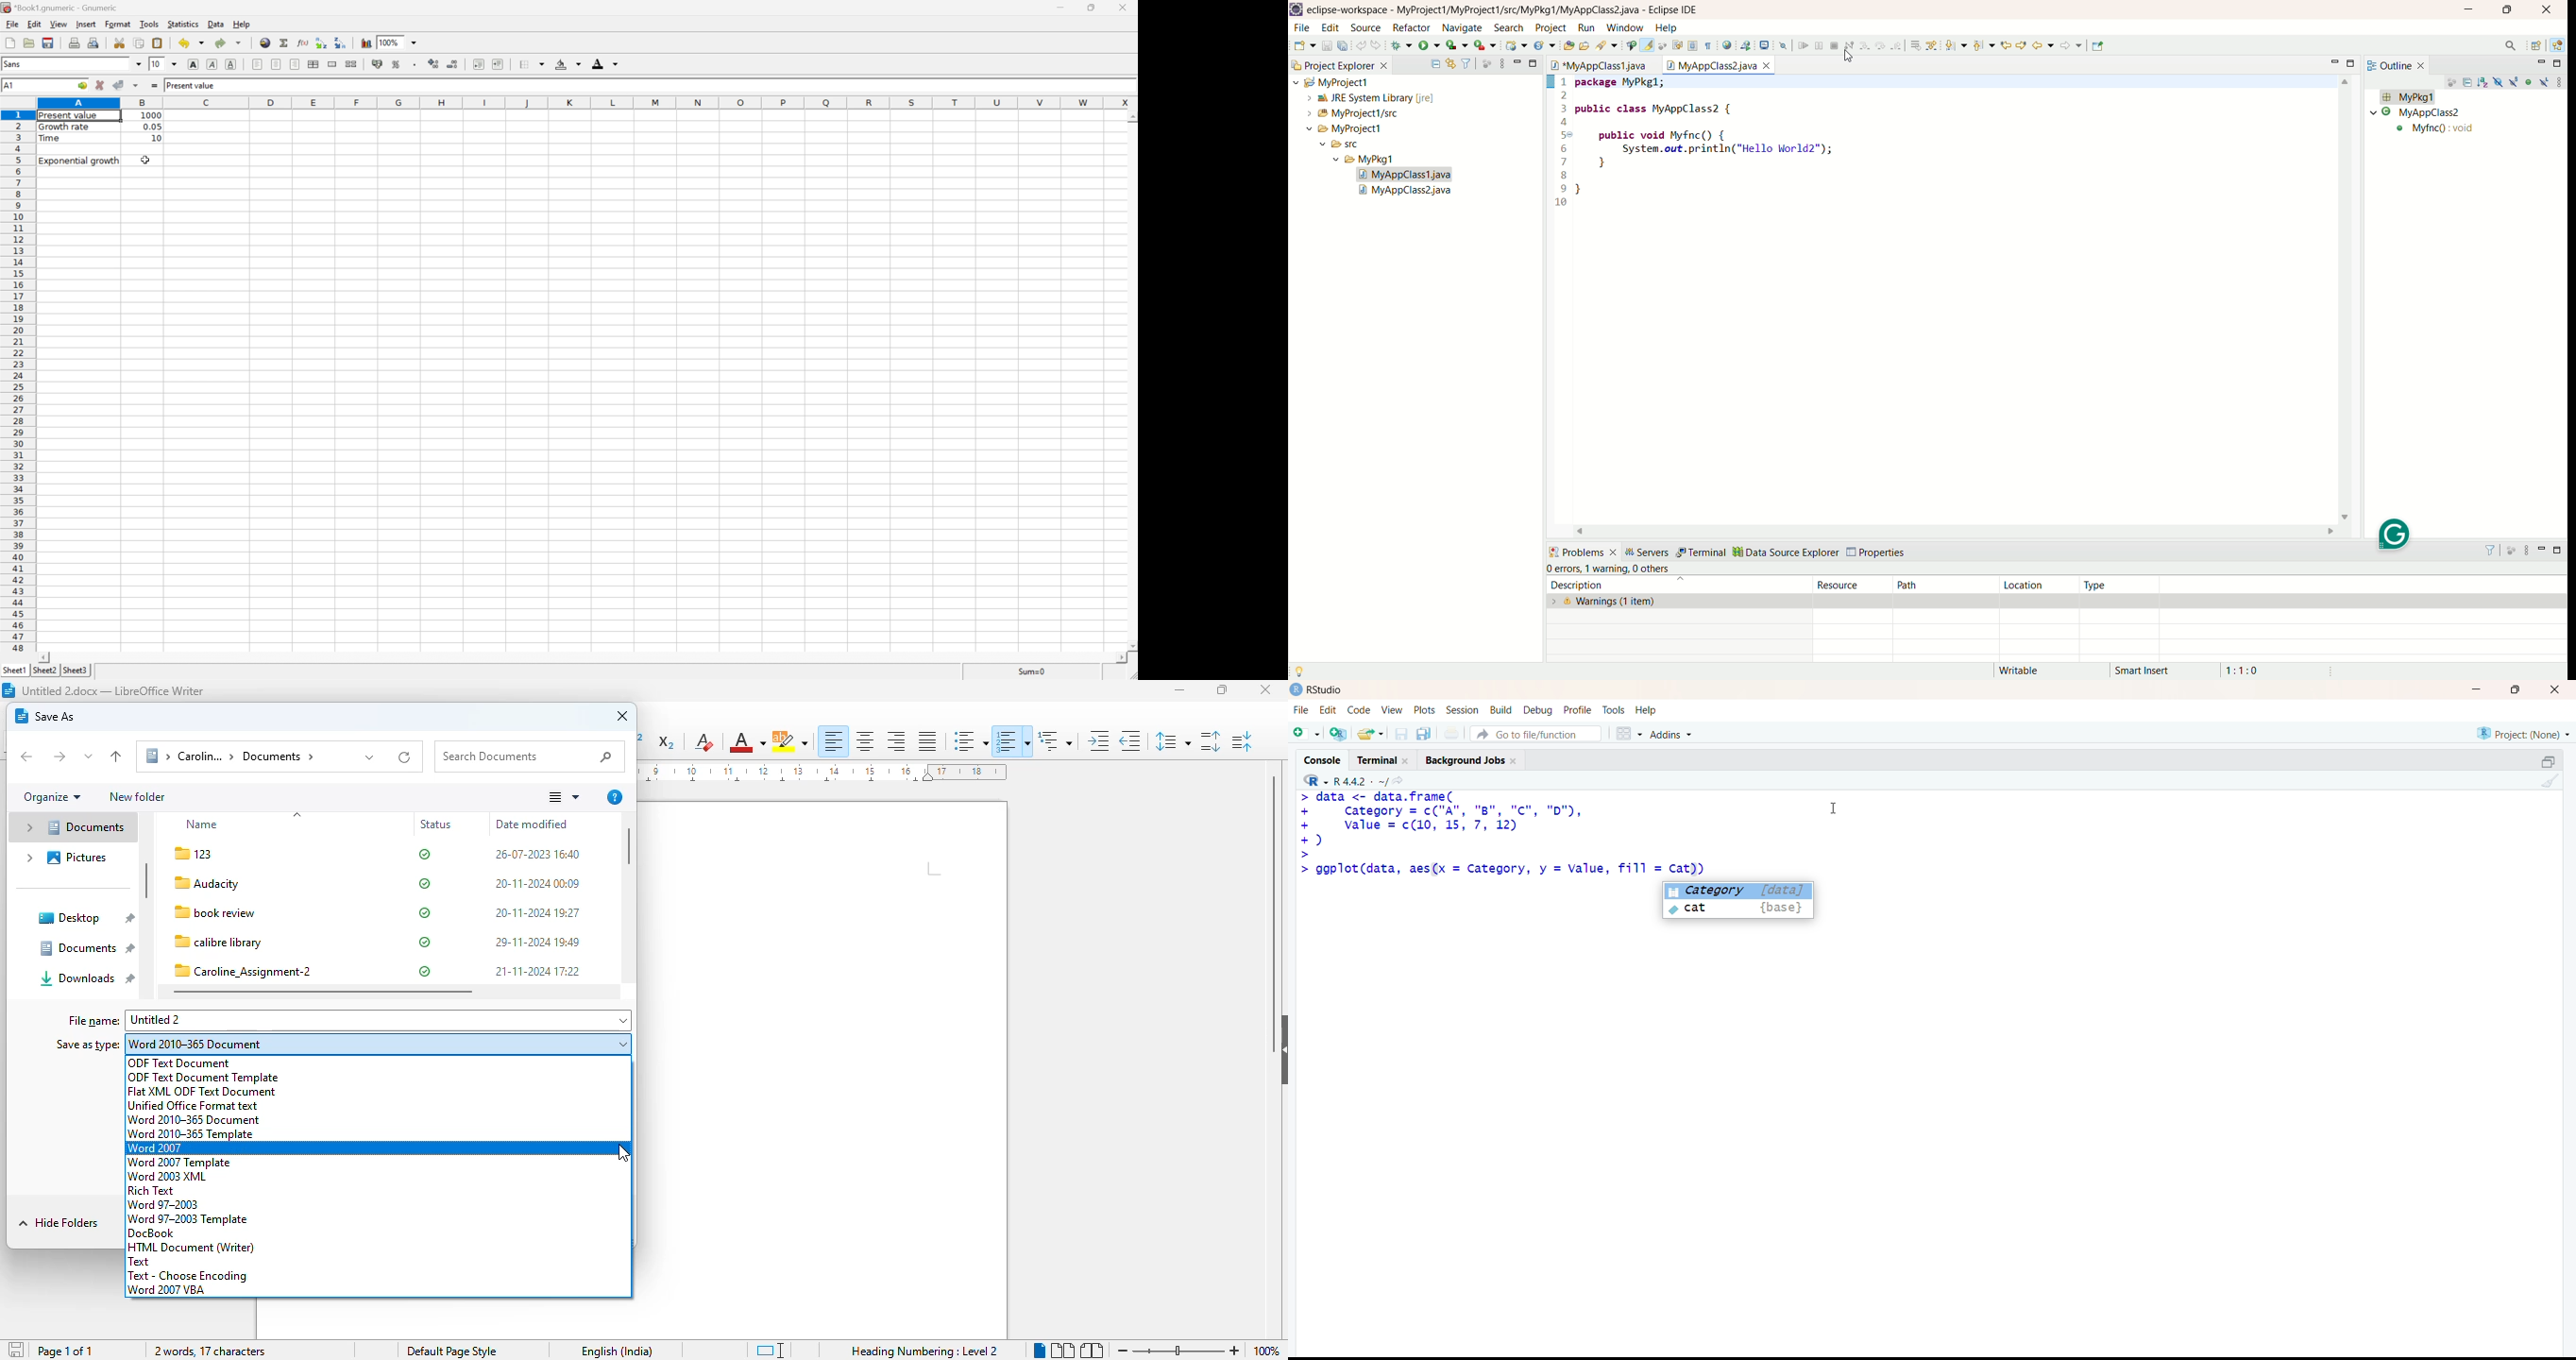 This screenshot has width=2576, height=1372. What do you see at coordinates (1301, 710) in the screenshot?
I see `File` at bounding box center [1301, 710].